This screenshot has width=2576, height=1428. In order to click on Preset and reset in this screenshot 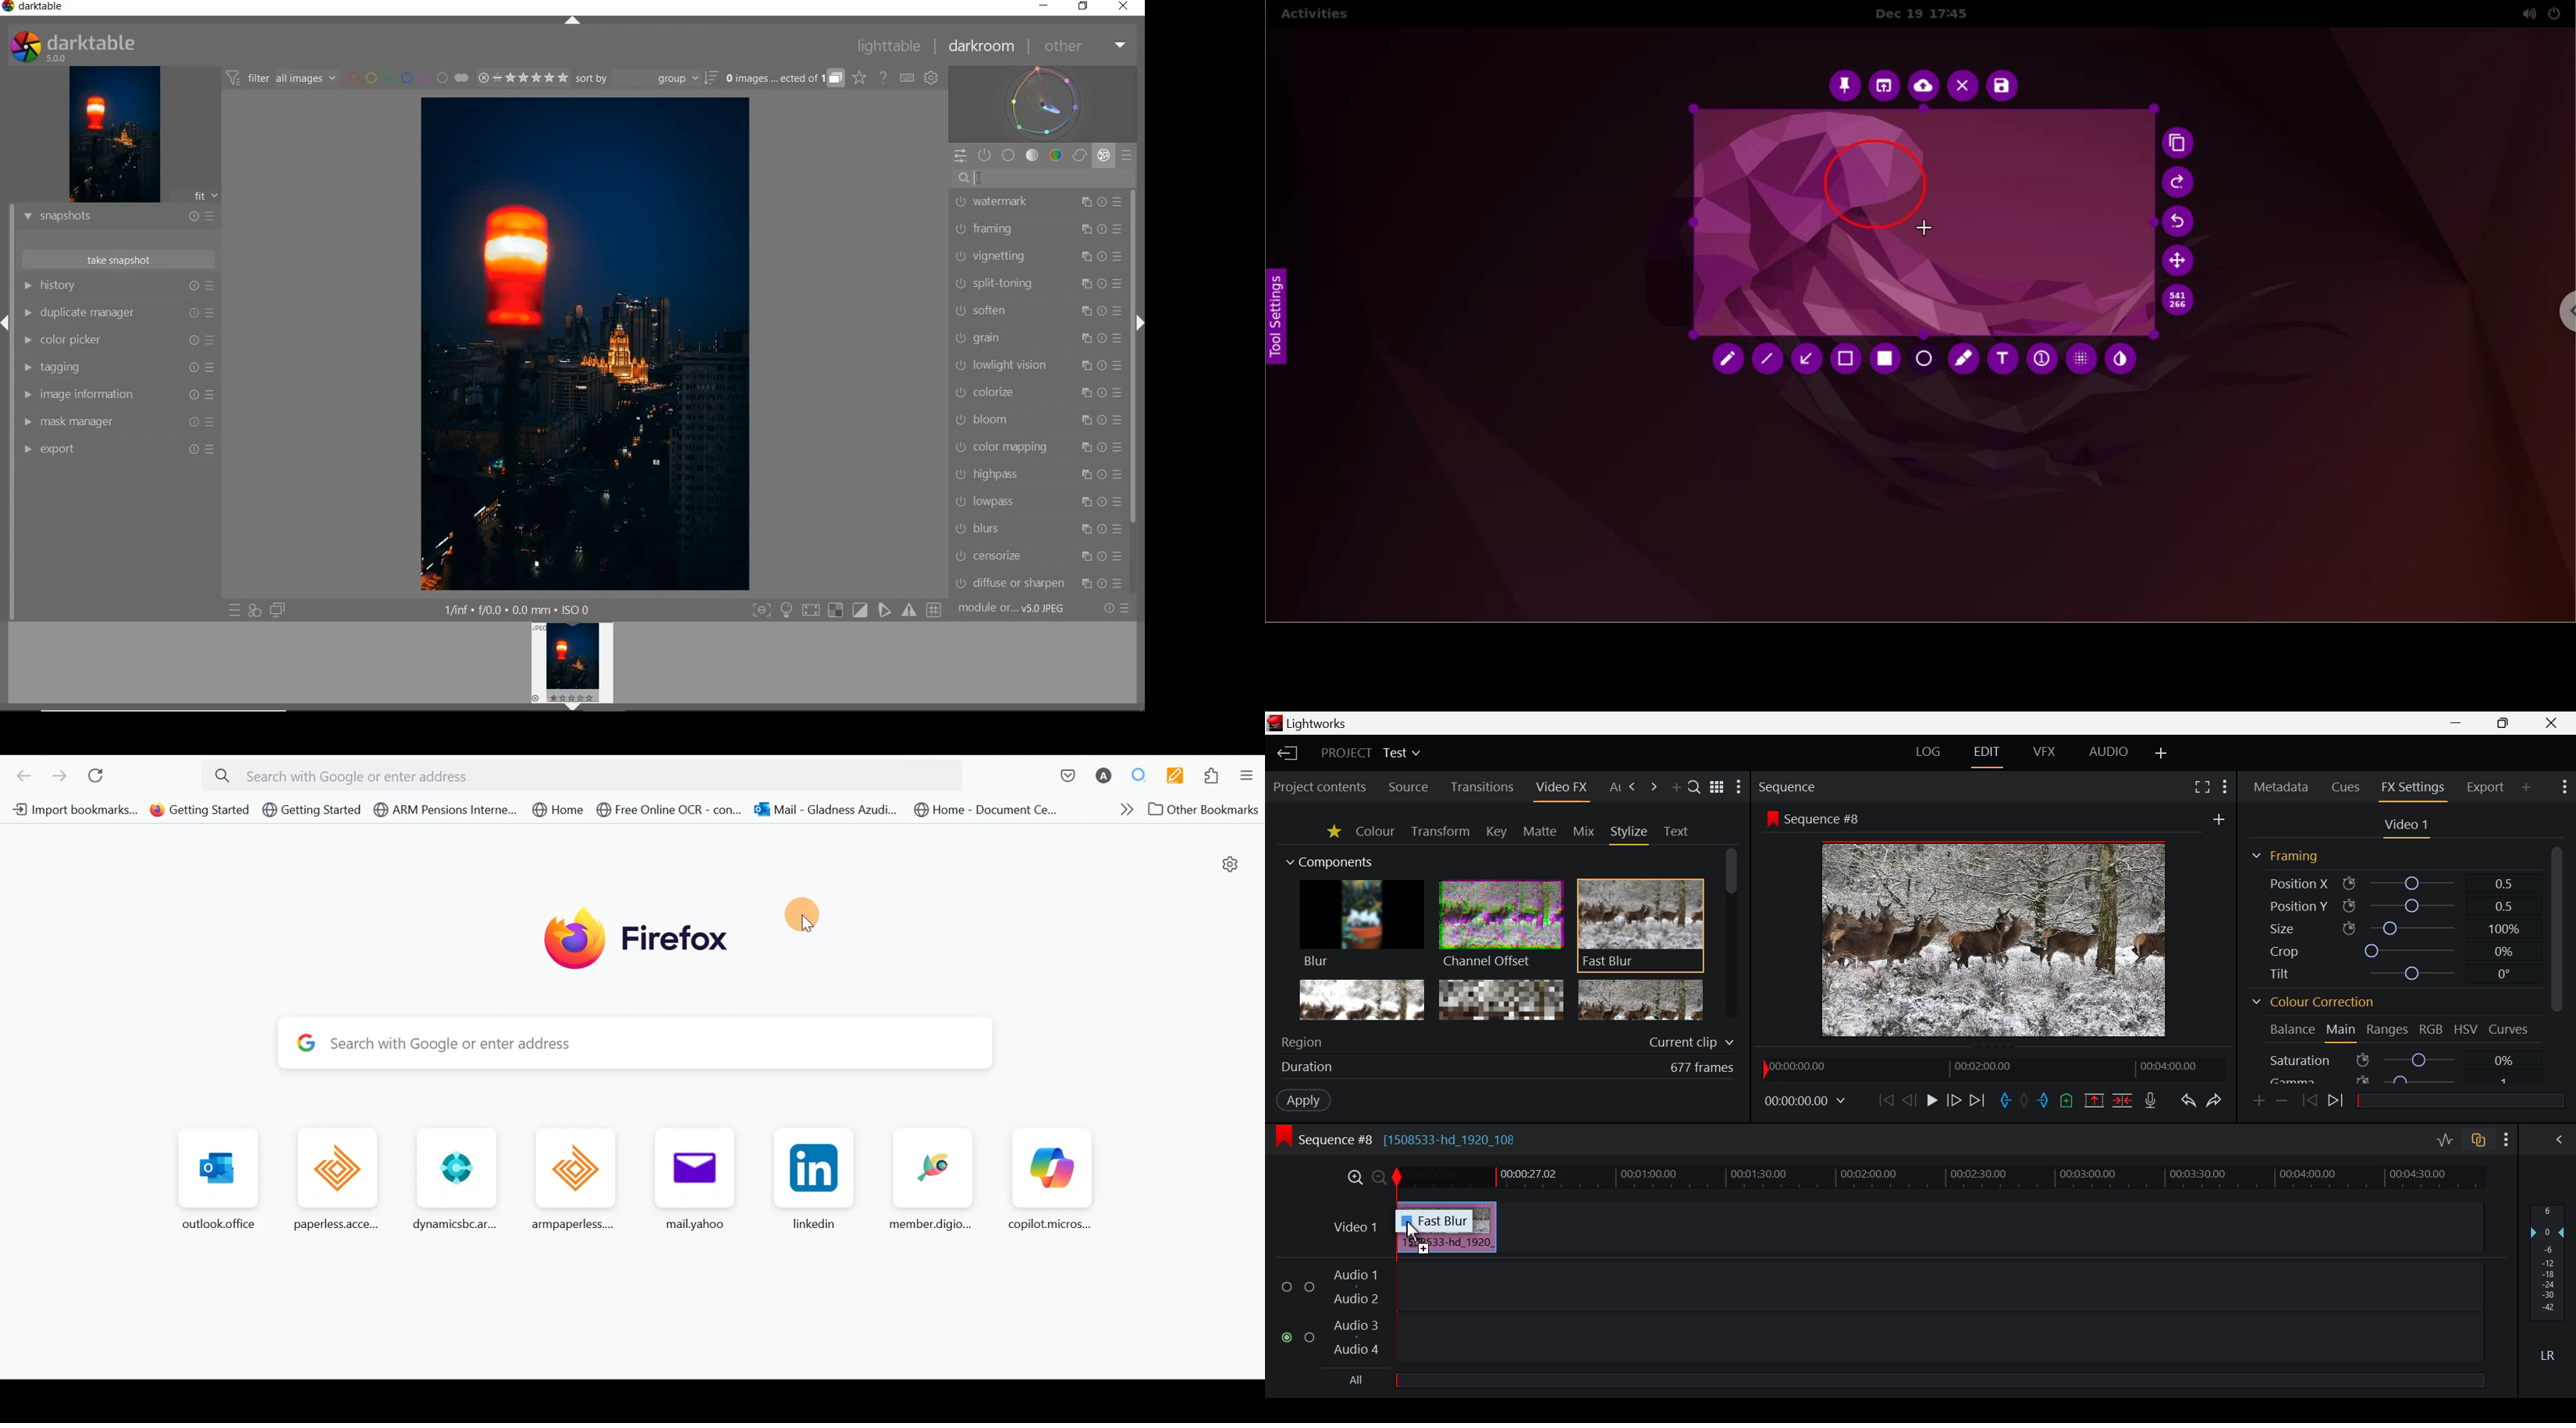, I will do `click(213, 342)`.